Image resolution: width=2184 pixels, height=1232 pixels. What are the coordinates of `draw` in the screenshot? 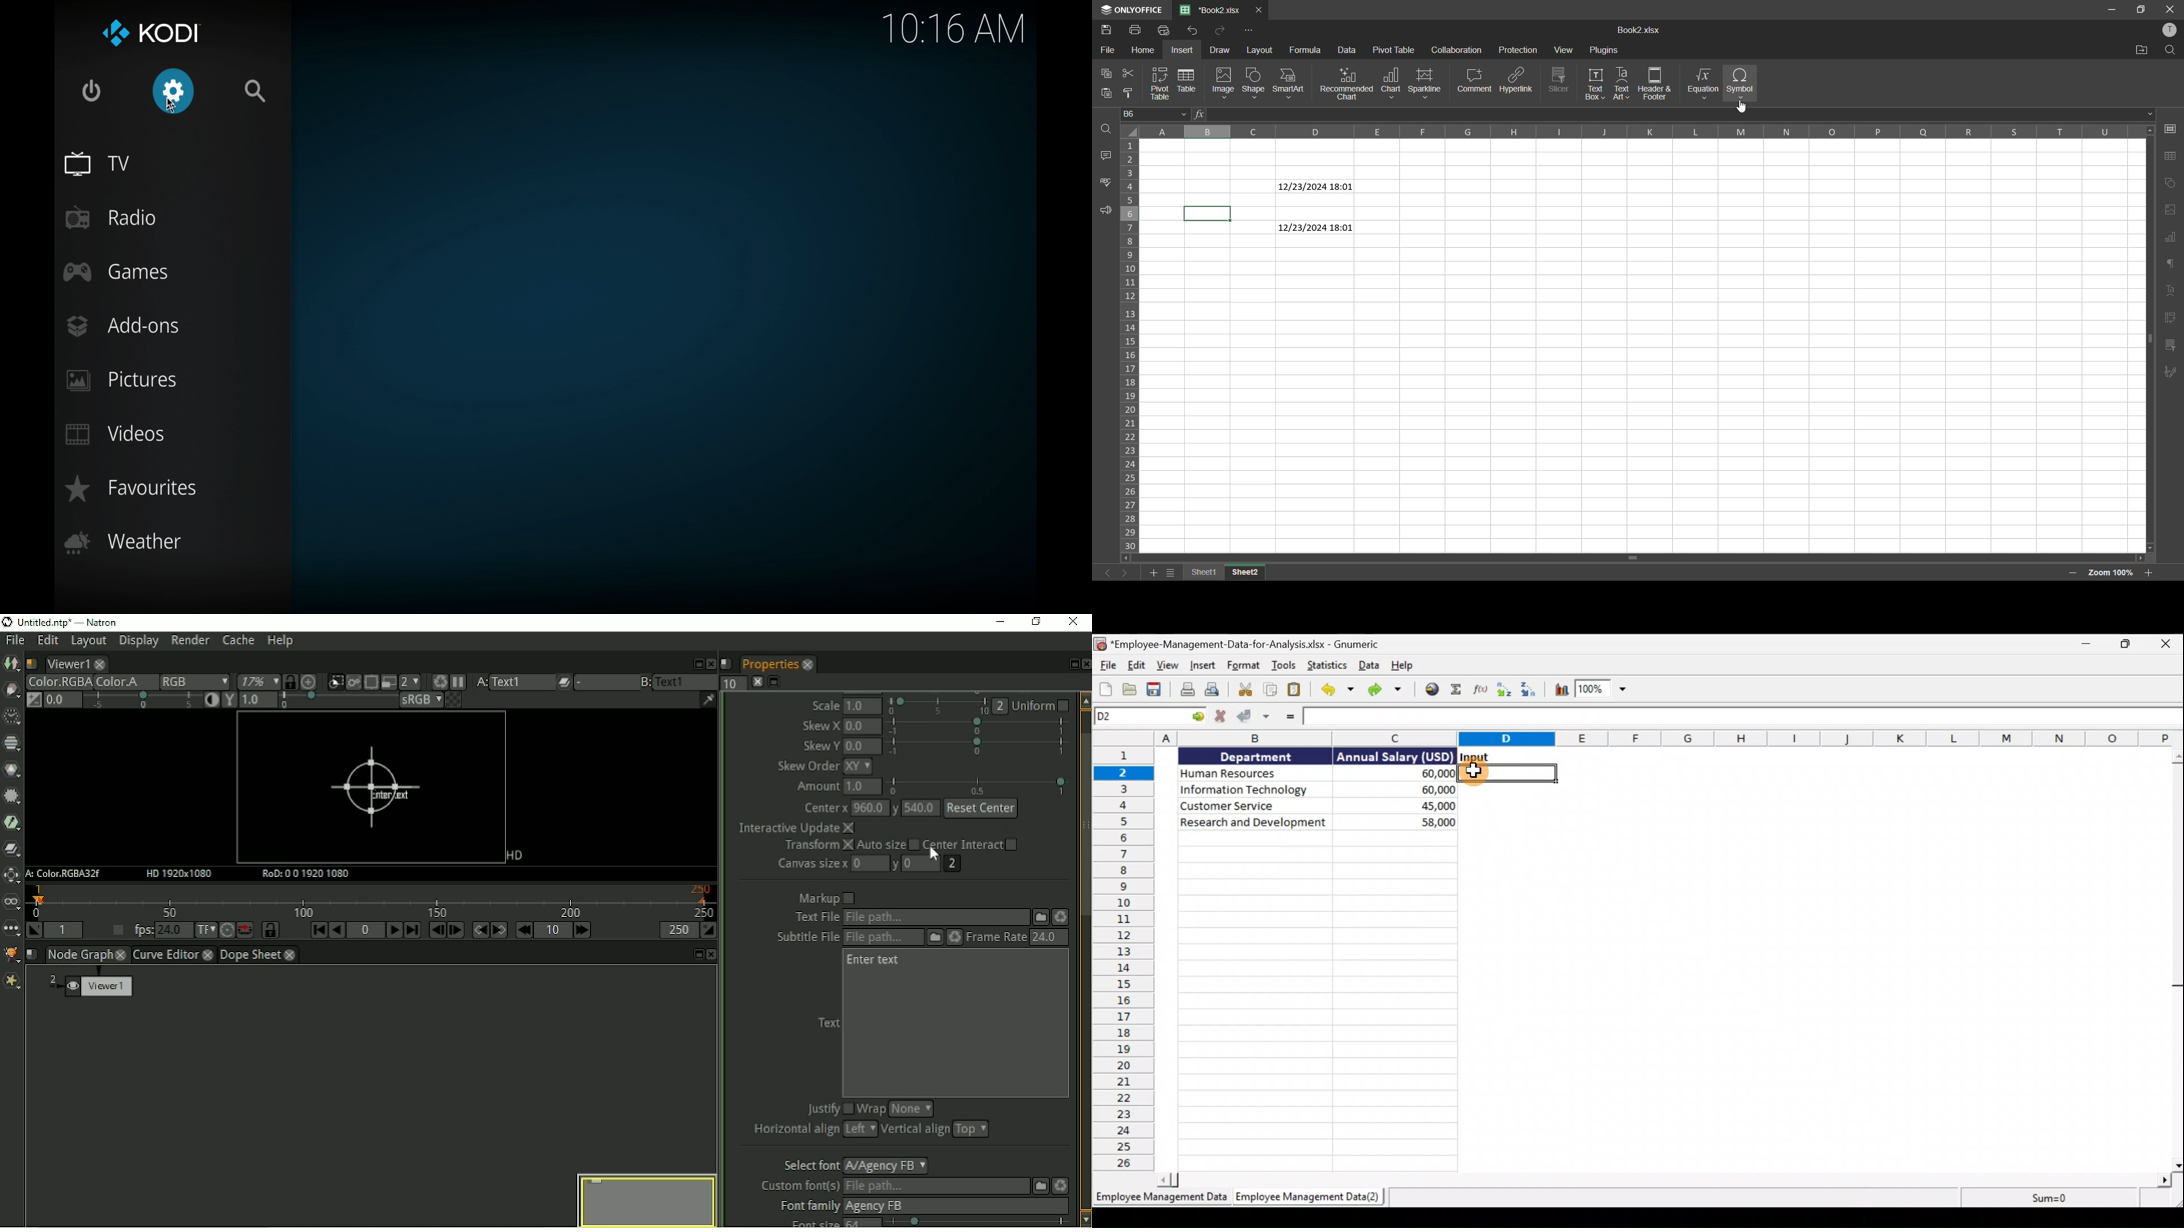 It's located at (1219, 50).